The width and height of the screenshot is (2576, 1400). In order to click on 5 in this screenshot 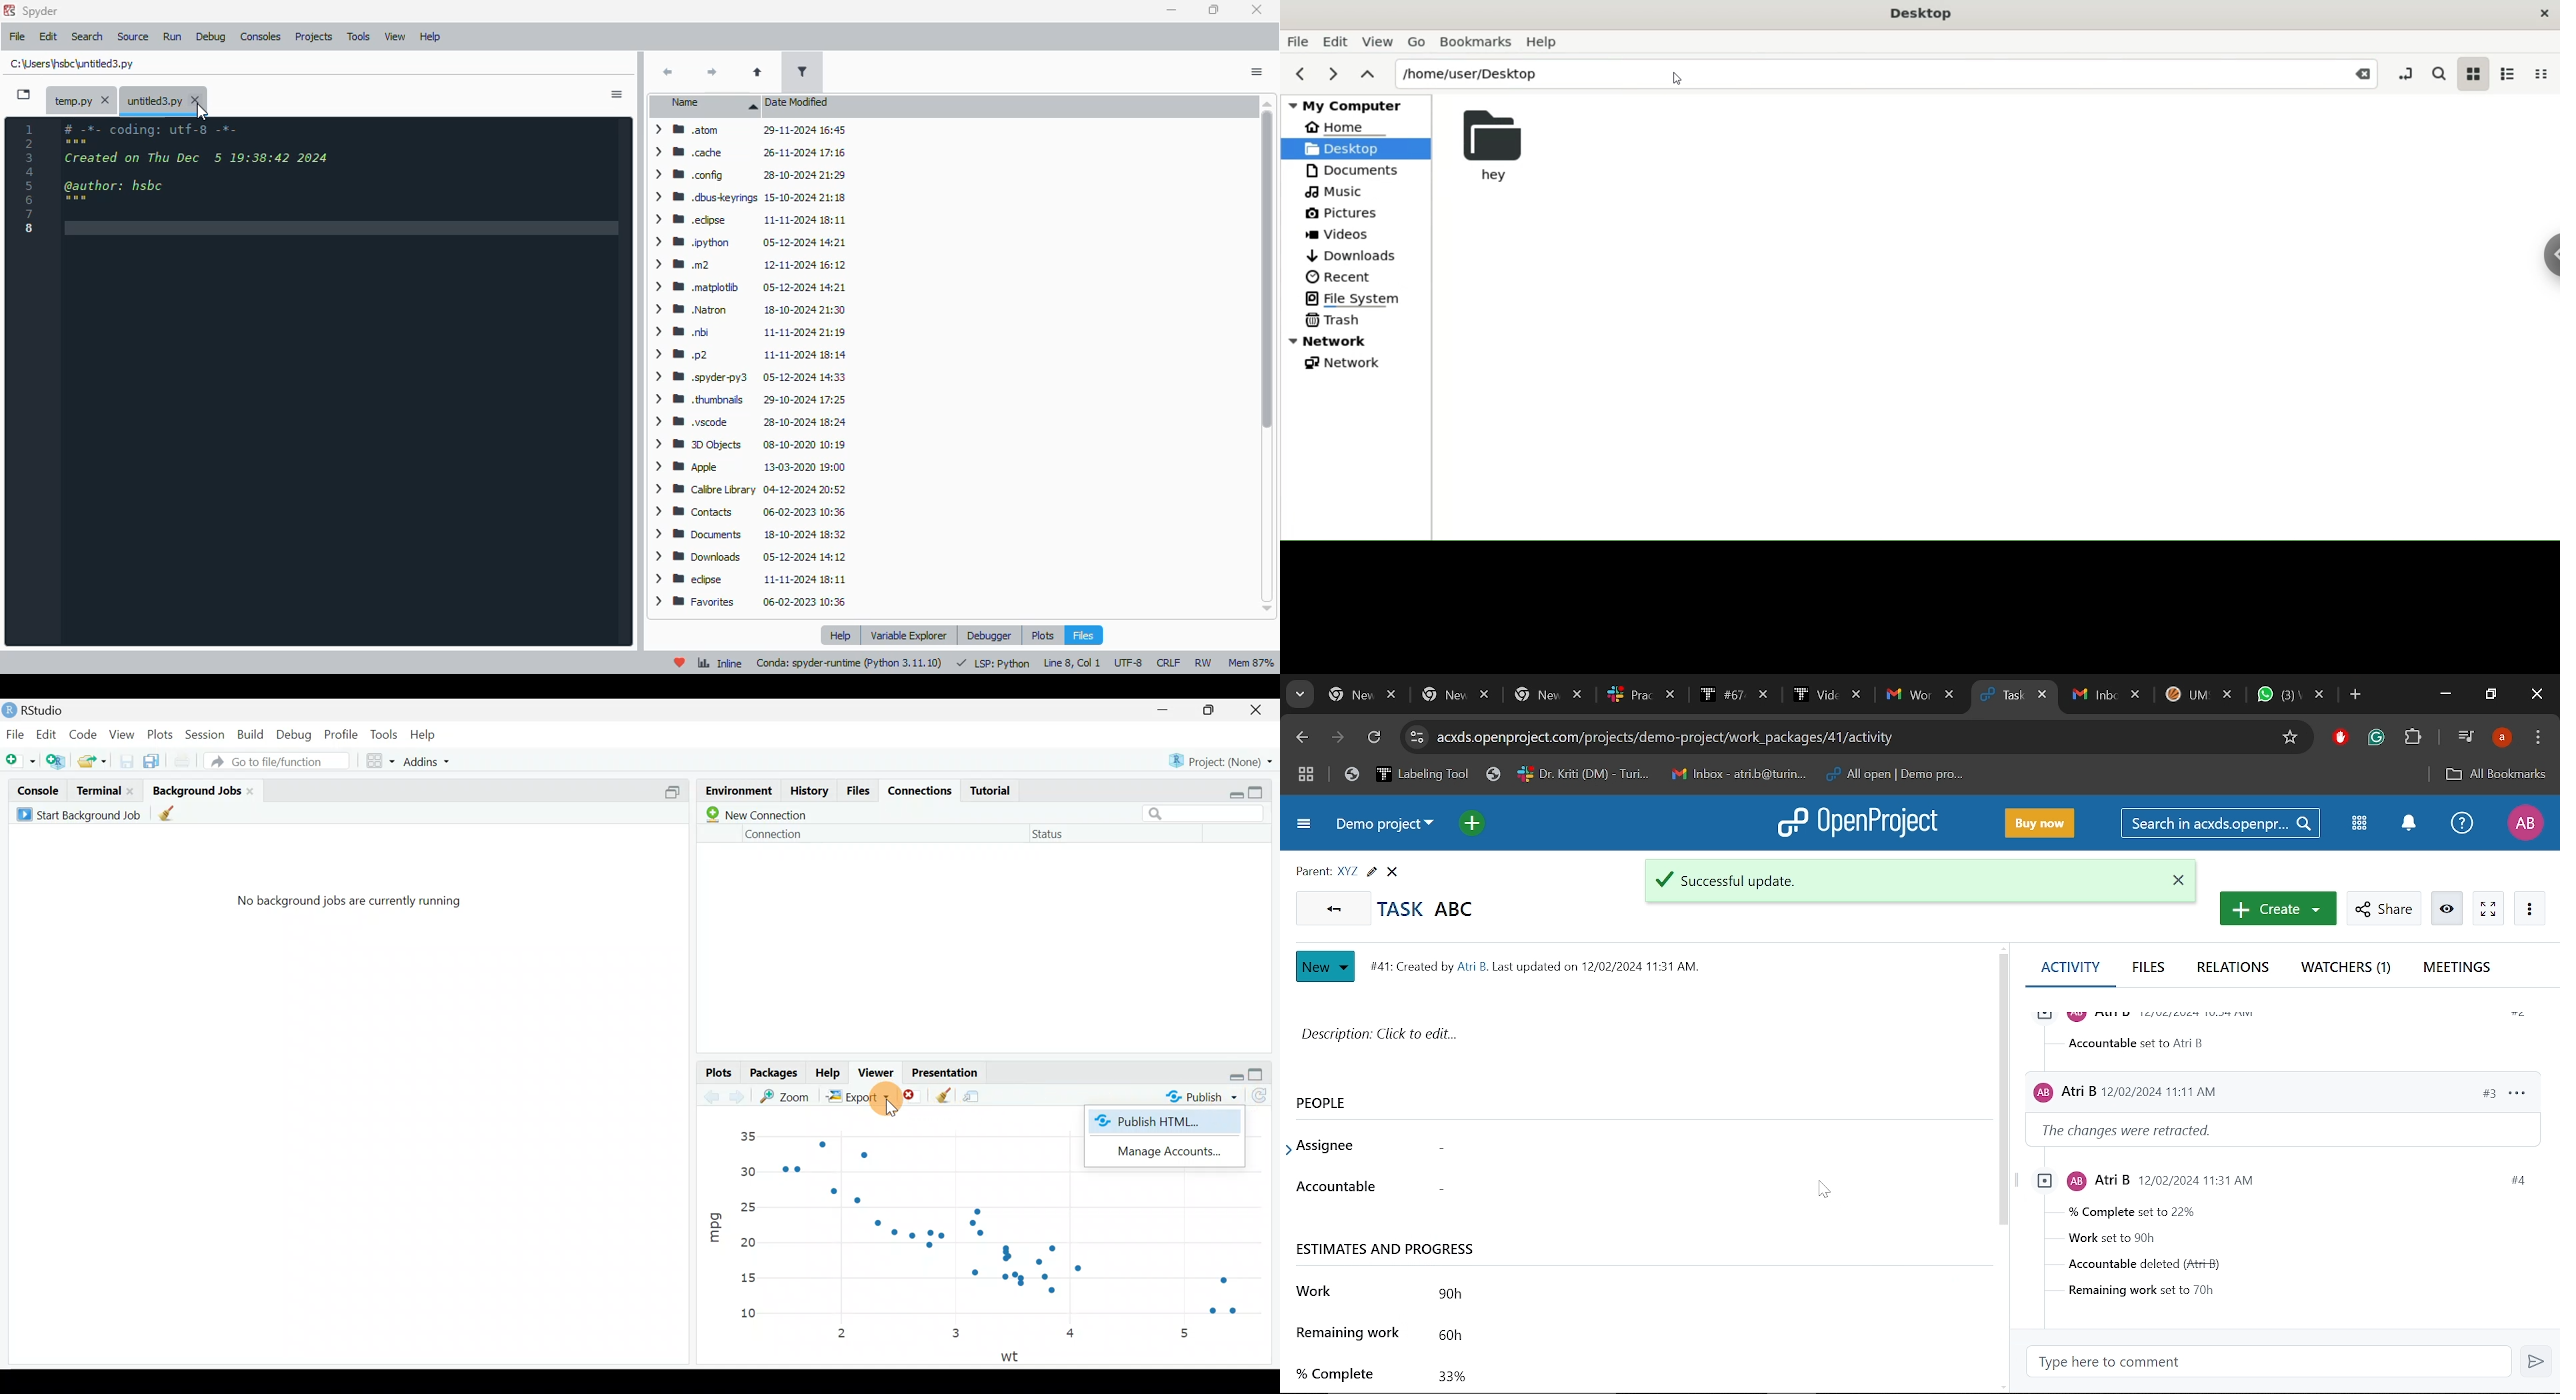, I will do `click(1184, 1333)`.